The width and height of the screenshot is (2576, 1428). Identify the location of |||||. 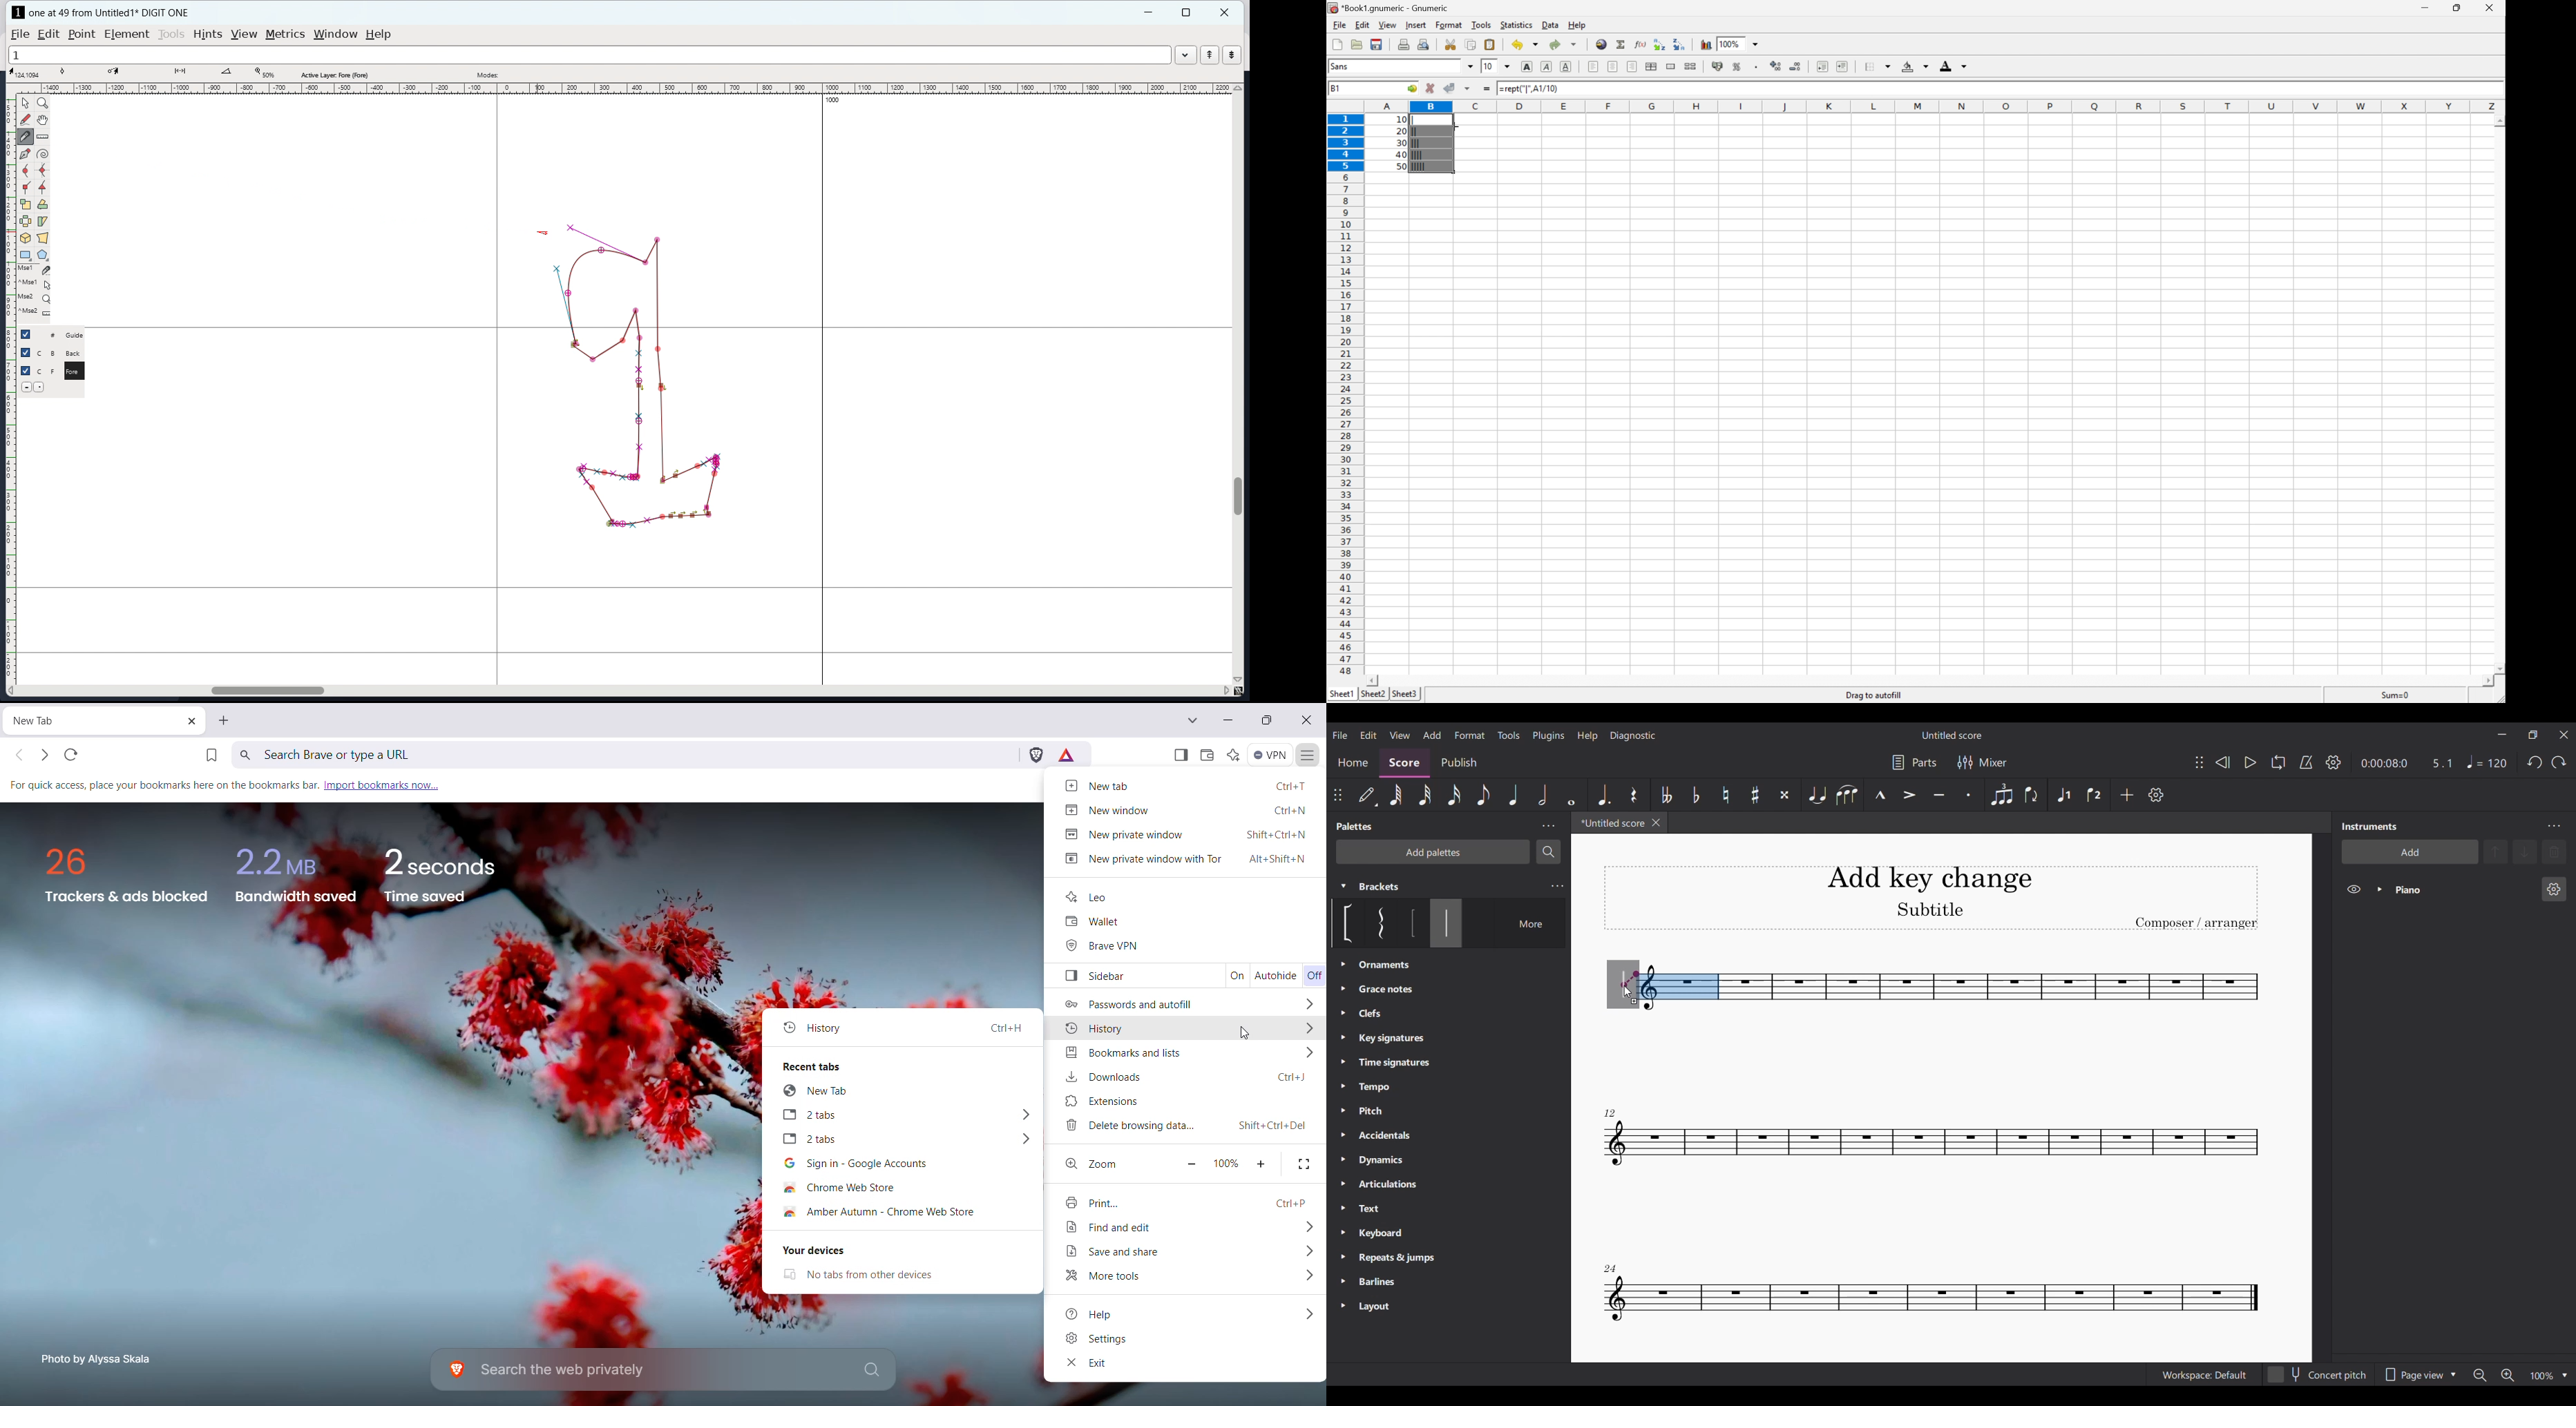
(1419, 168).